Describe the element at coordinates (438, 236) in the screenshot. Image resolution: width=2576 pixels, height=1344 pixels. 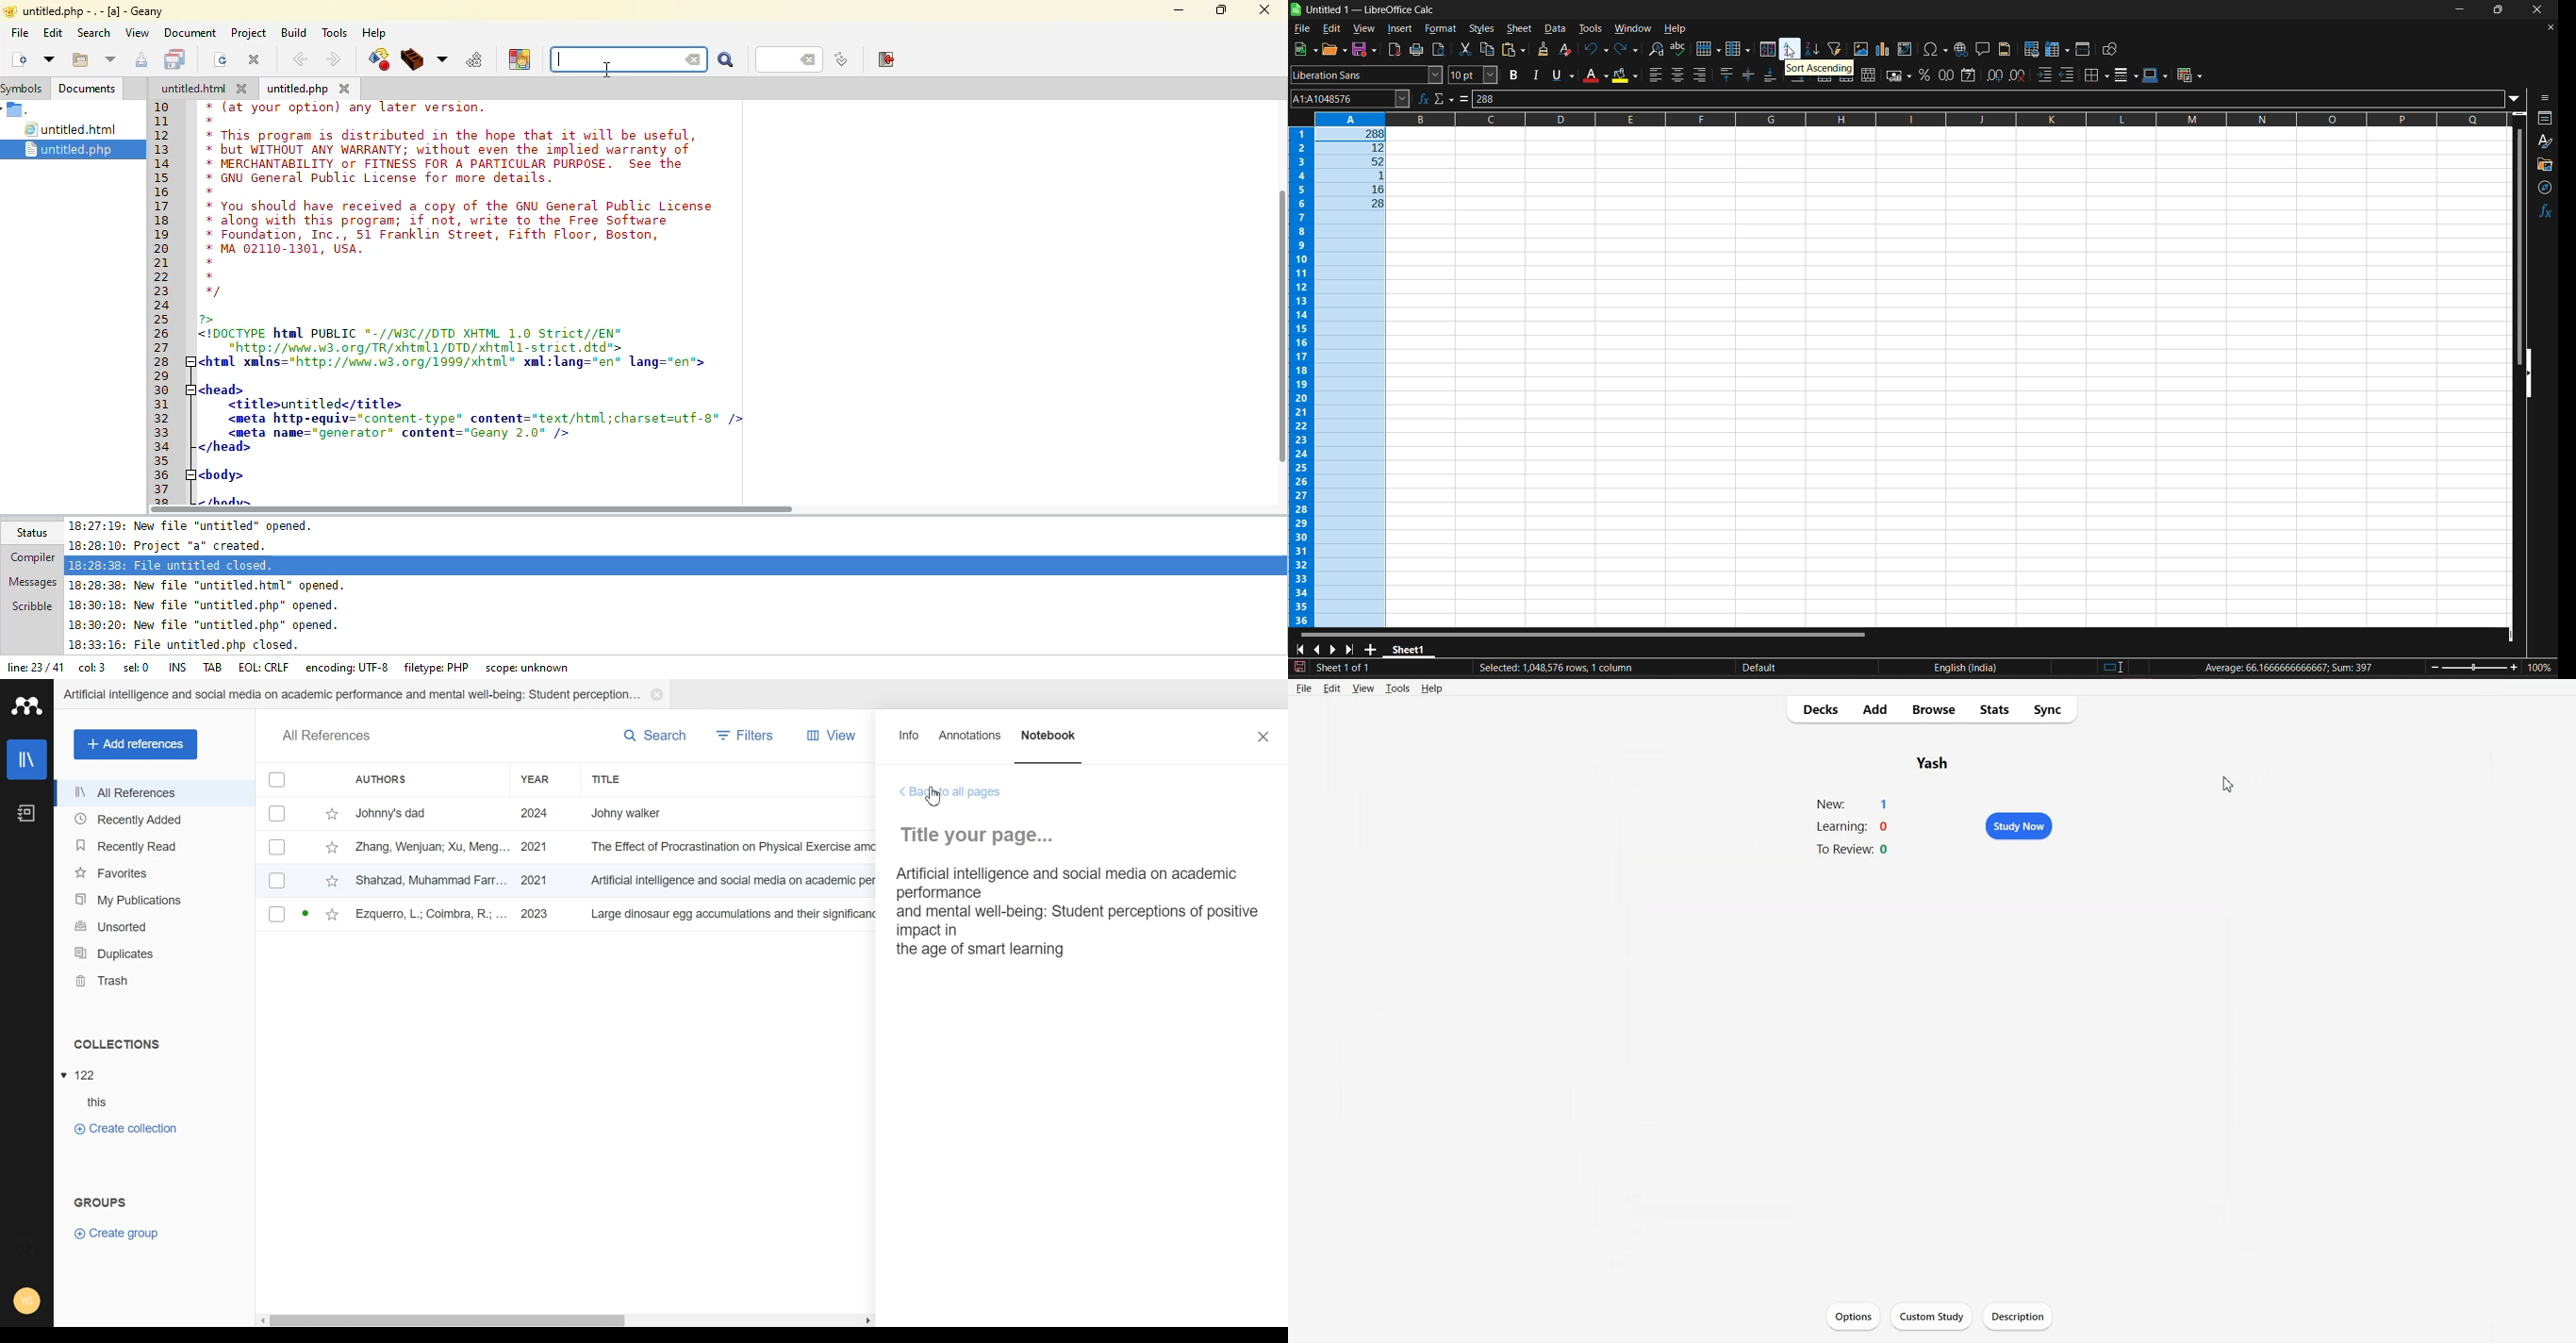
I see `* Foundation, Inc., 51 Franklin Street, Fifth Floor, Boston,` at that location.